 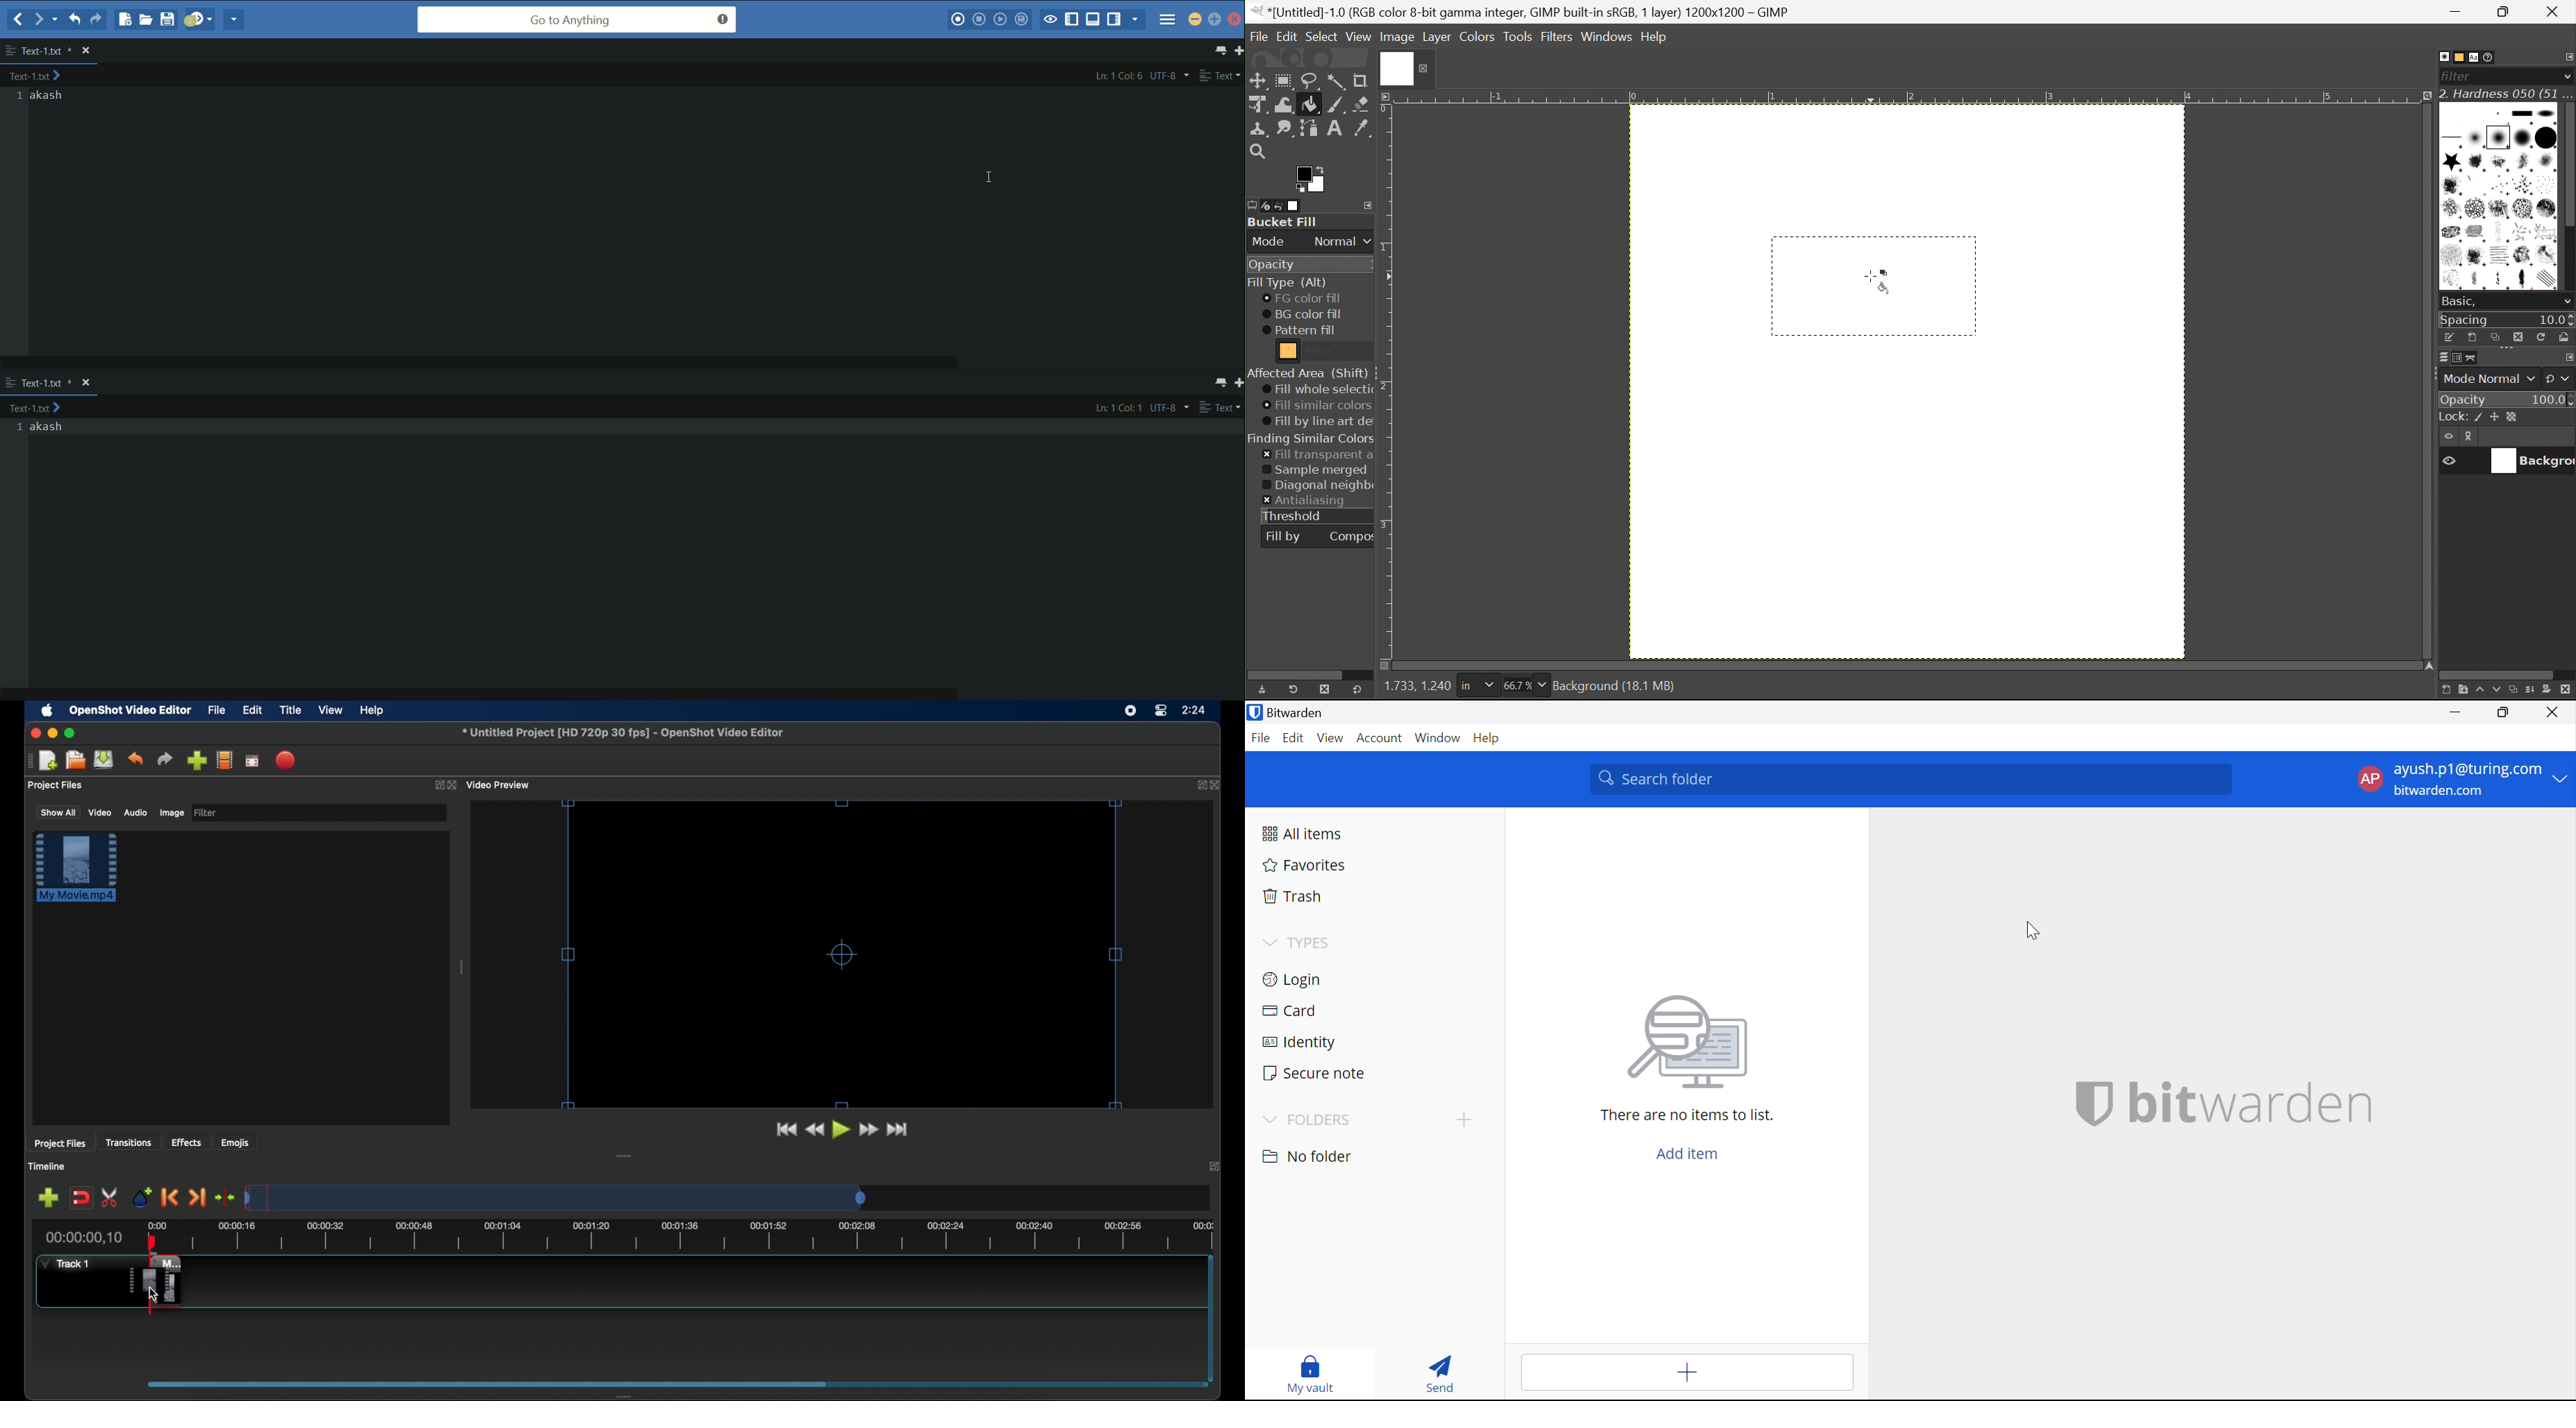 I want to click on bitwarden logo, so click(x=2080, y=1104).